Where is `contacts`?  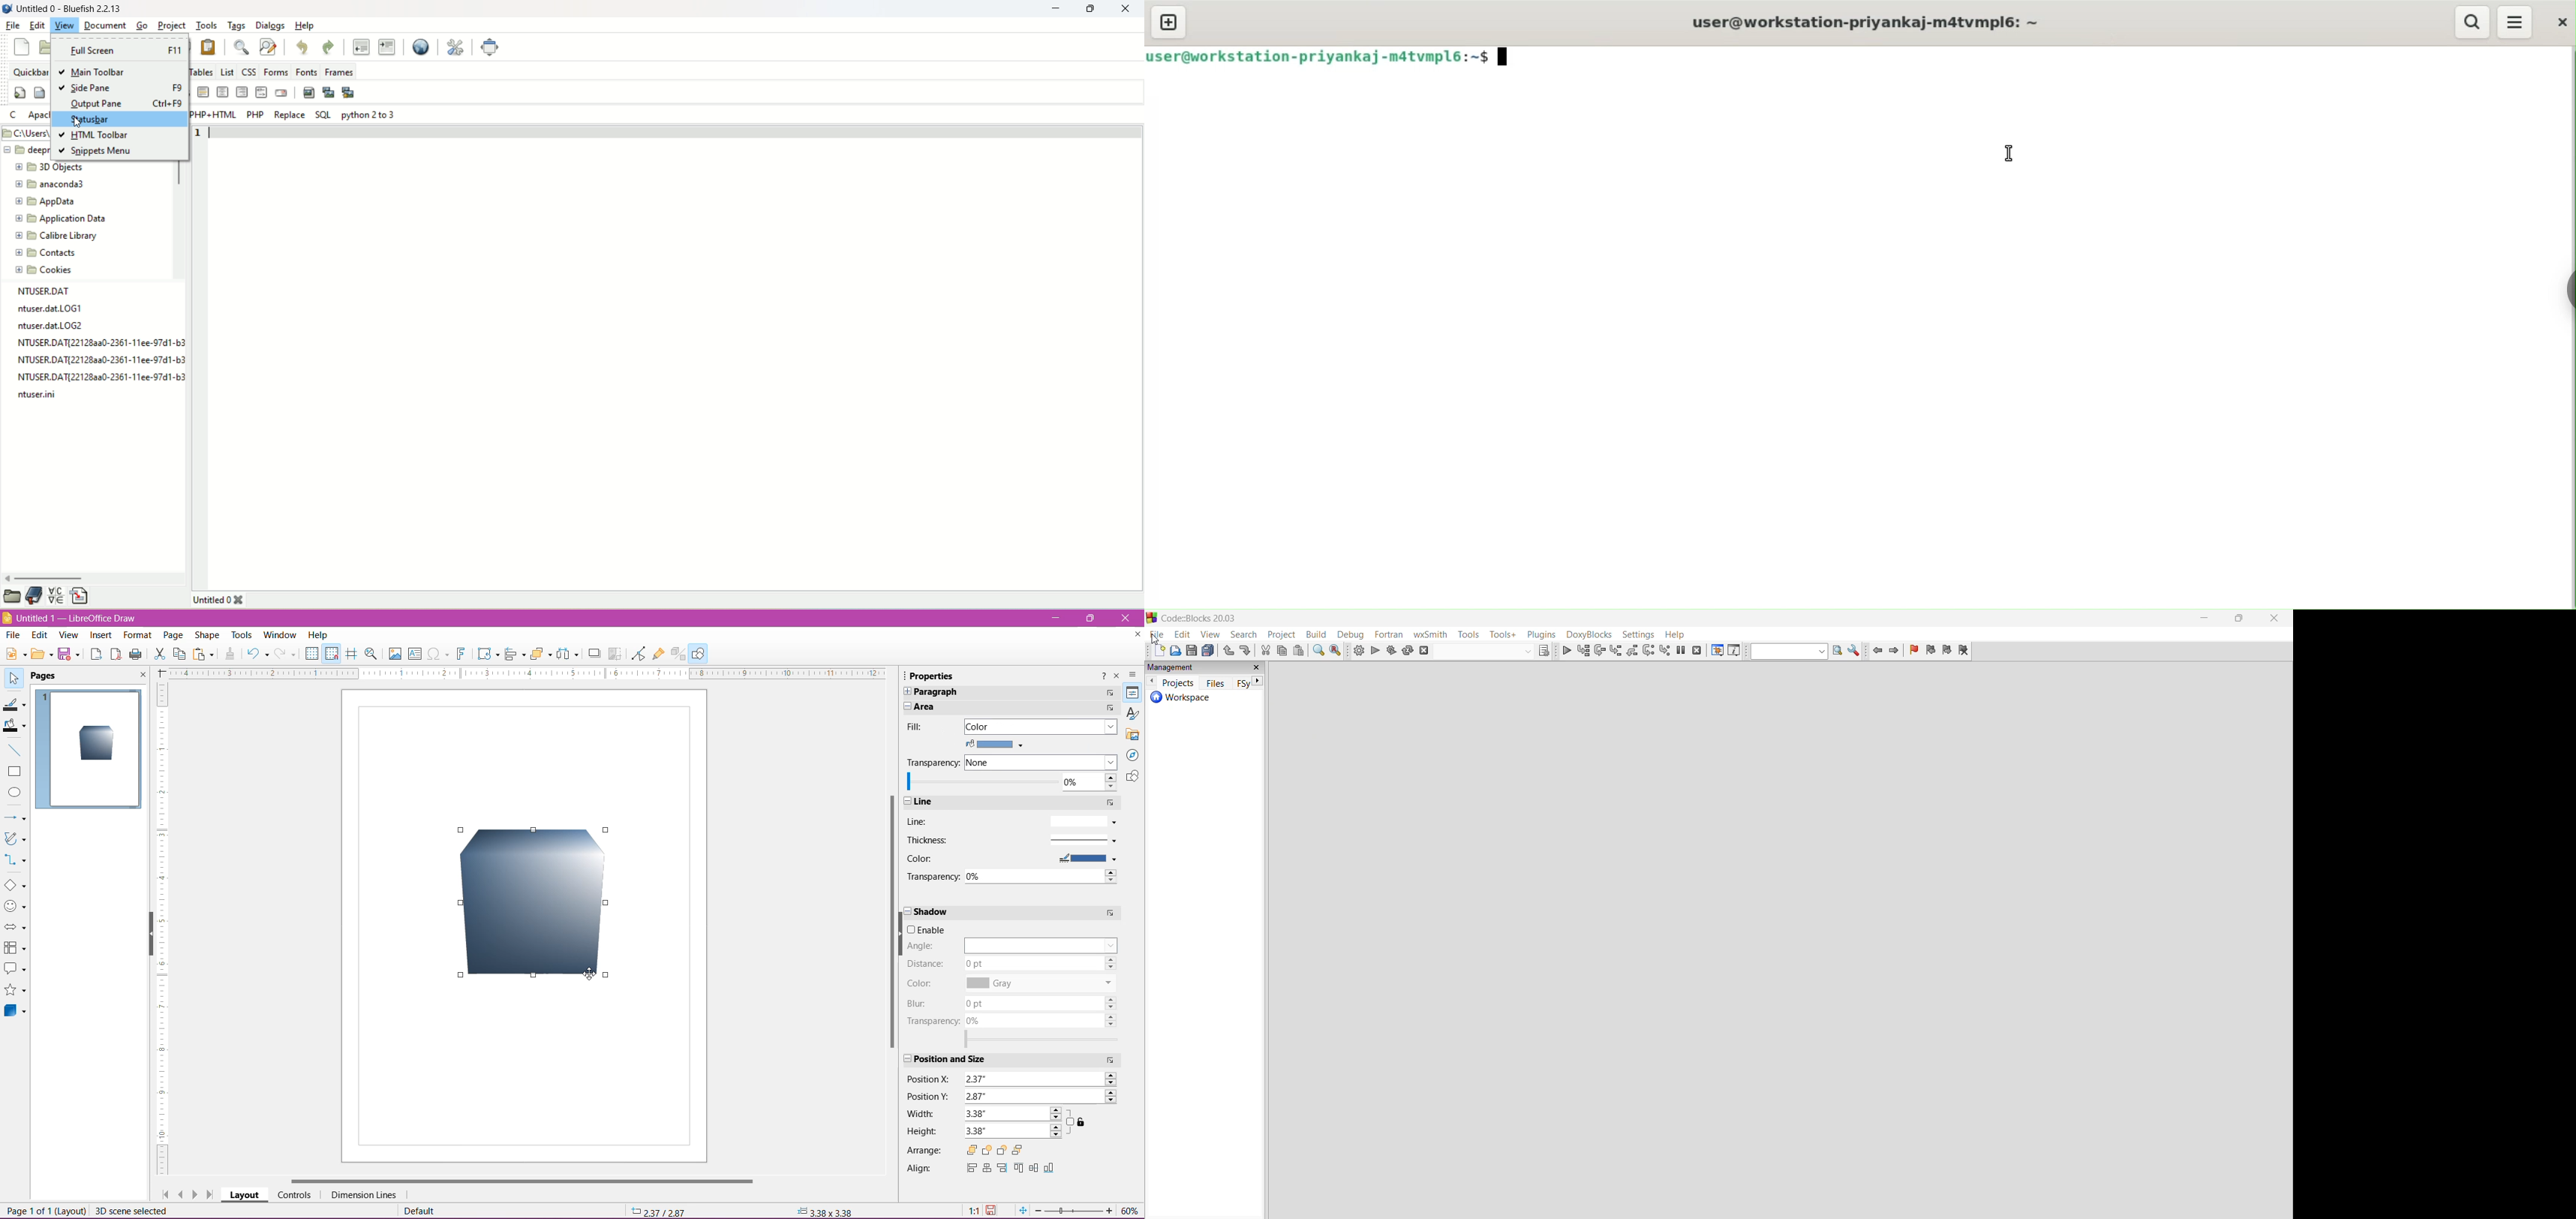 contacts is located at coordinates (46, 253).